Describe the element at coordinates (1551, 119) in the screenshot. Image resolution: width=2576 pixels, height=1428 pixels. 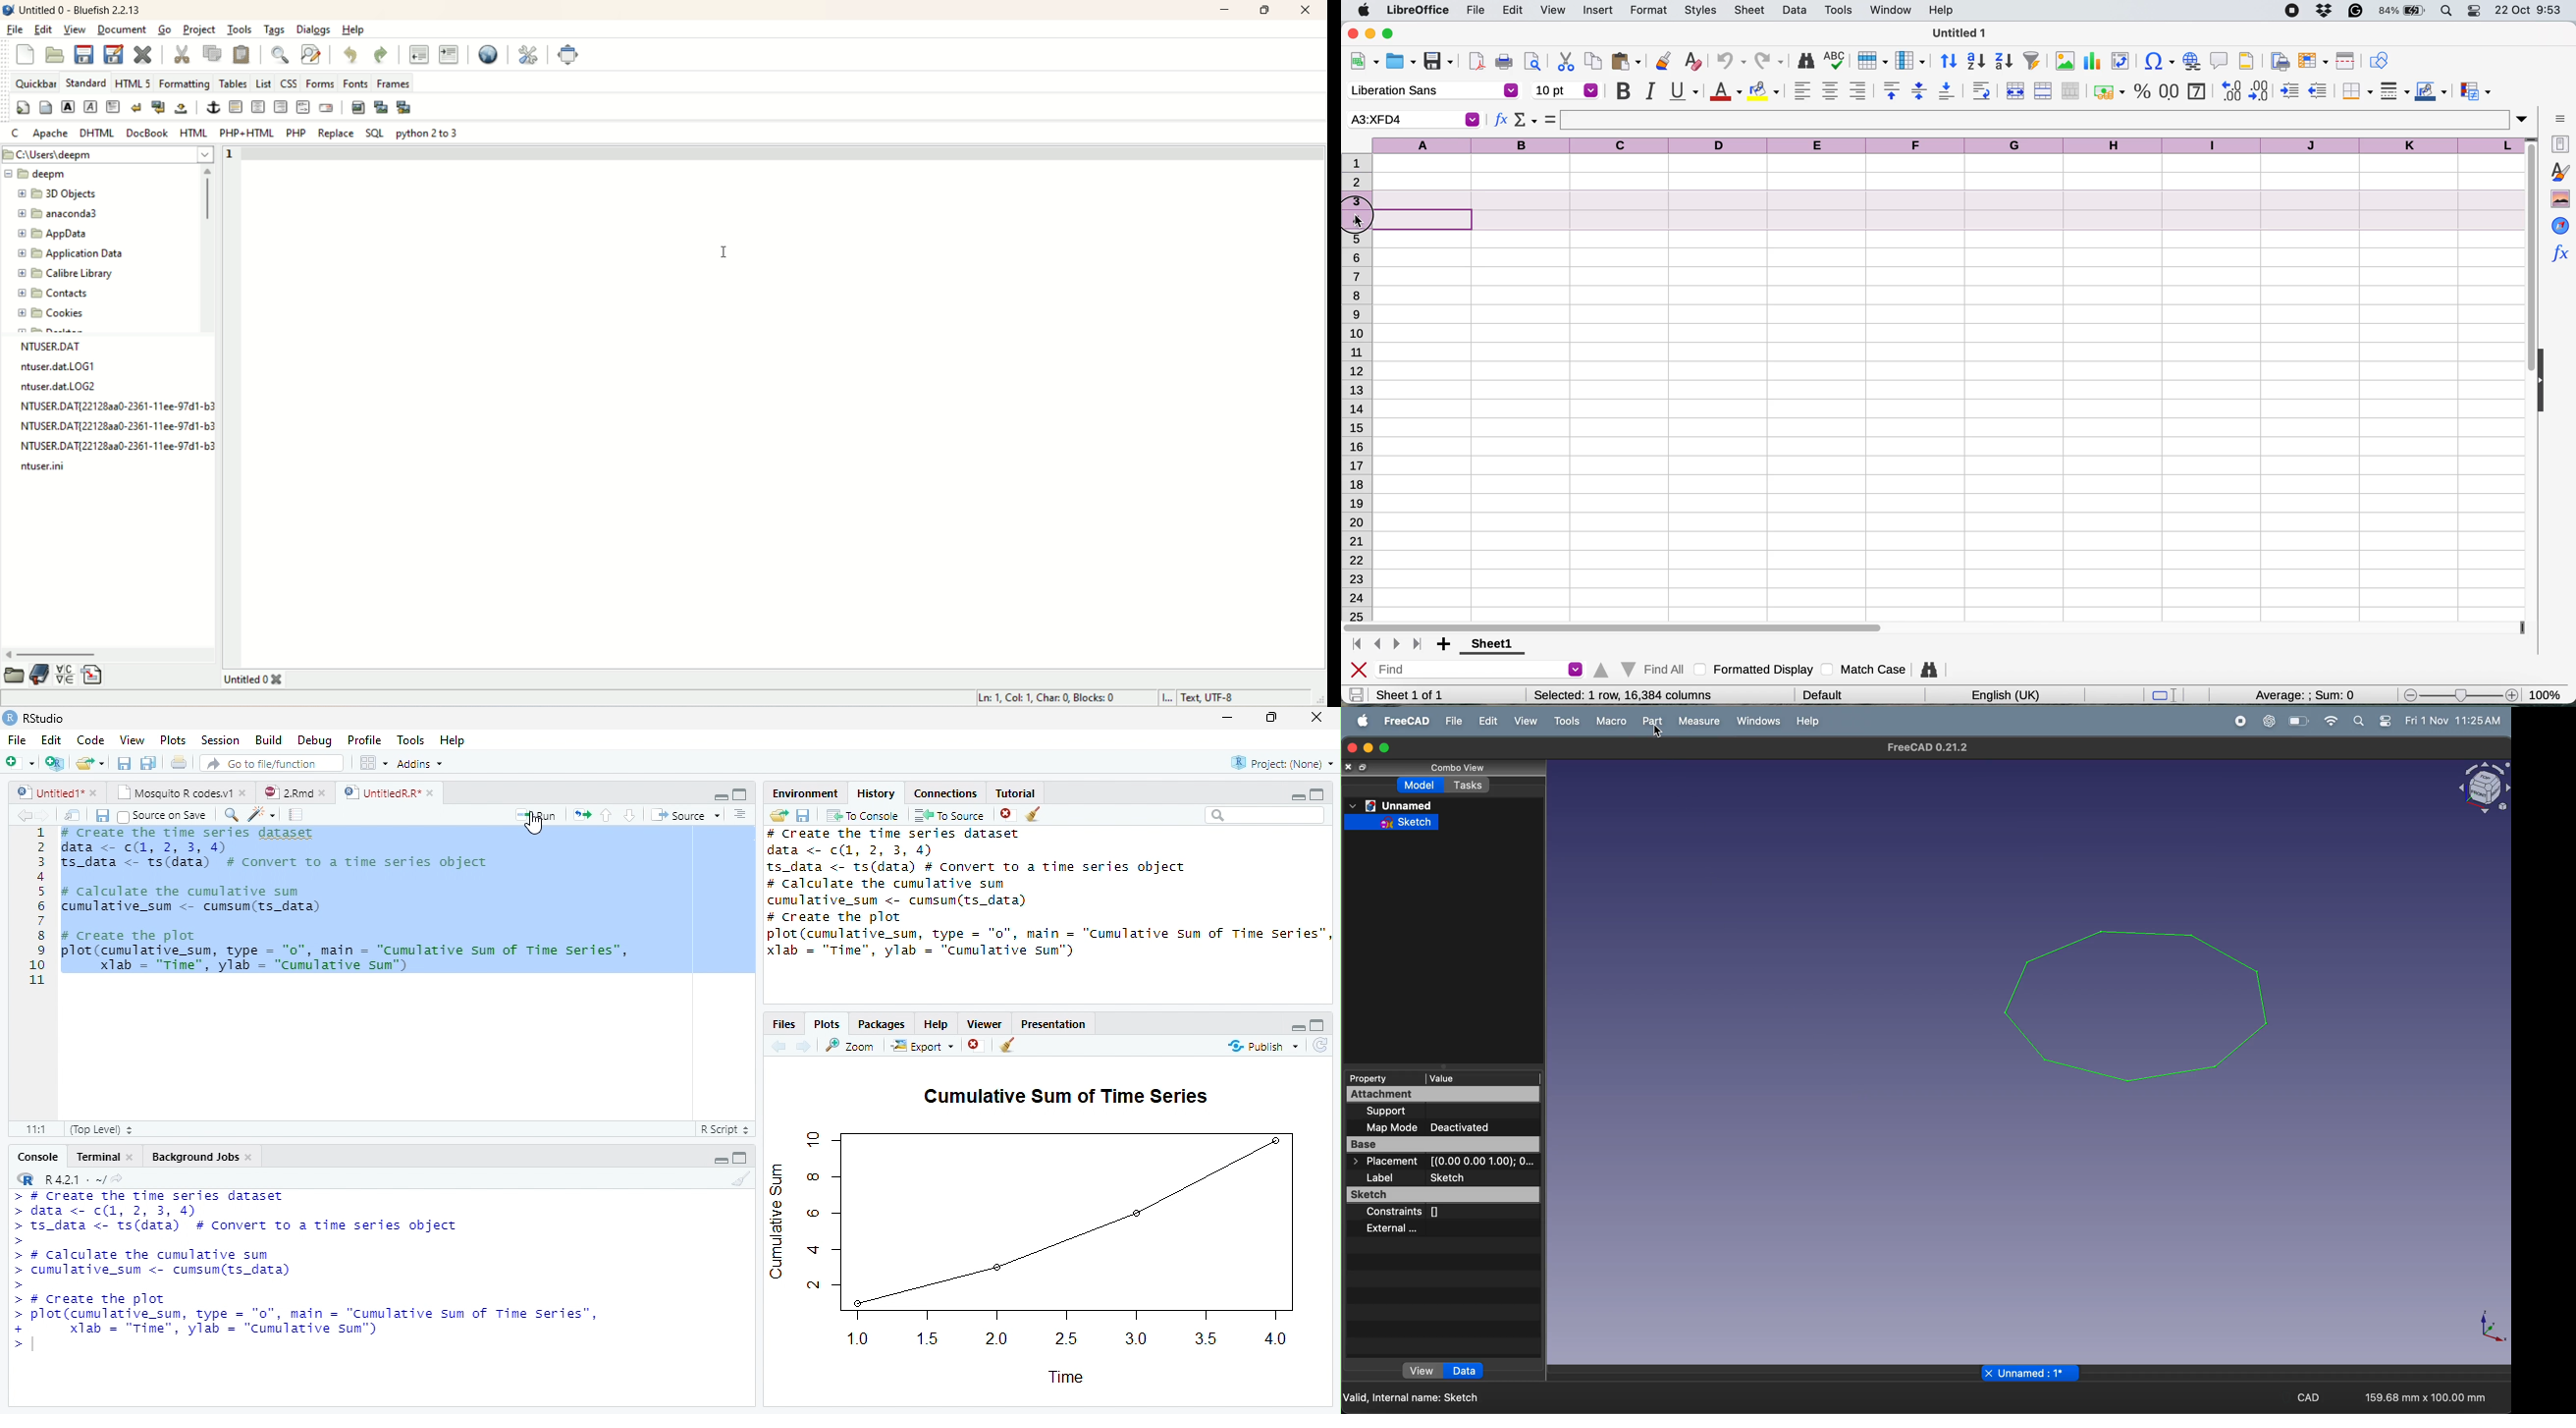
I see `formula ` at that location.